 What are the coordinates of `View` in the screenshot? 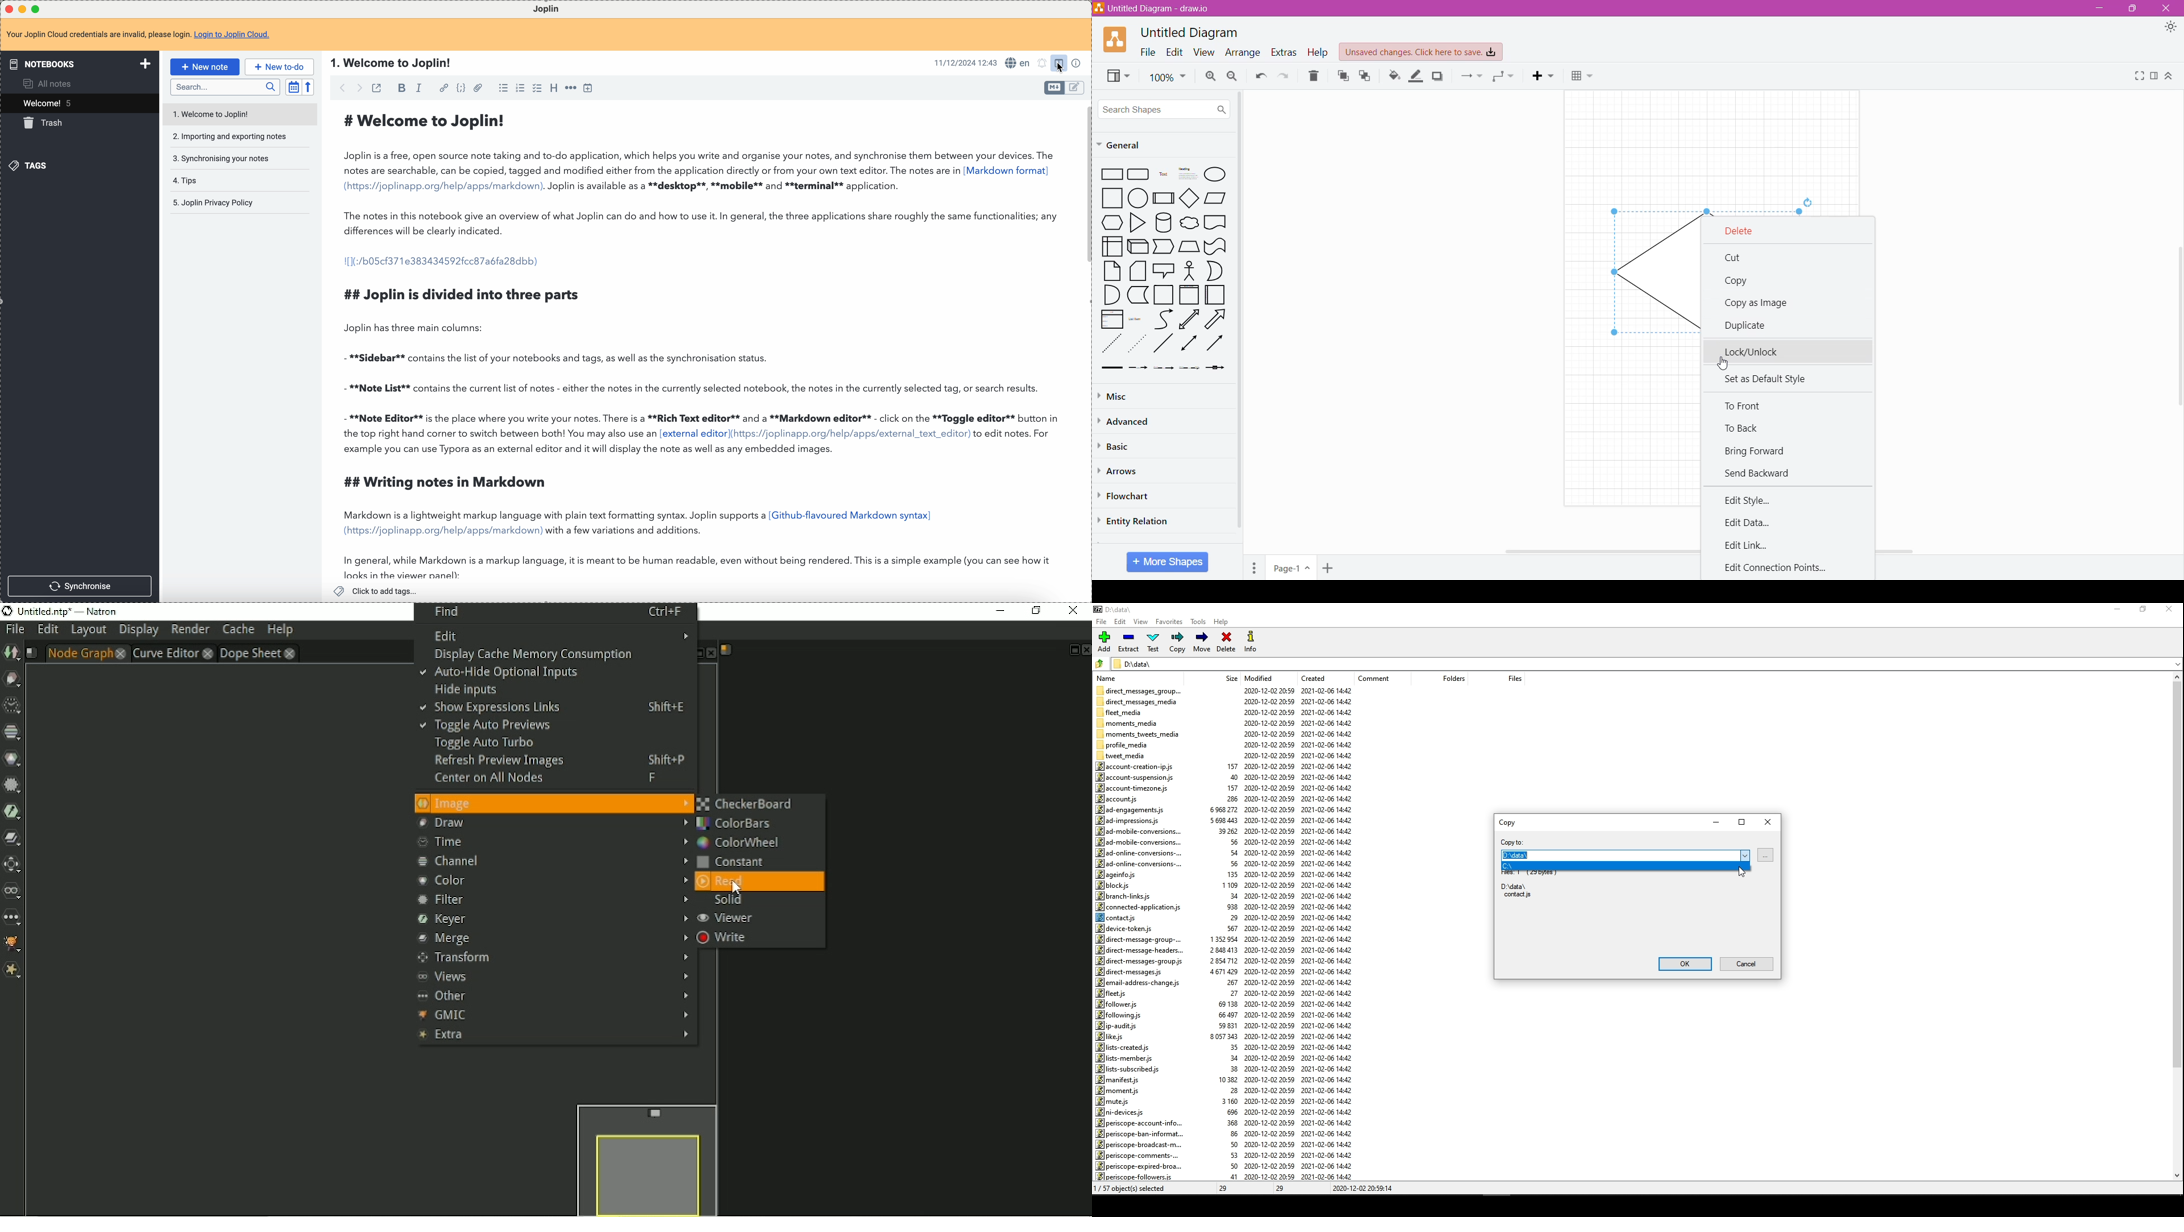 It's located at (1203, 53).